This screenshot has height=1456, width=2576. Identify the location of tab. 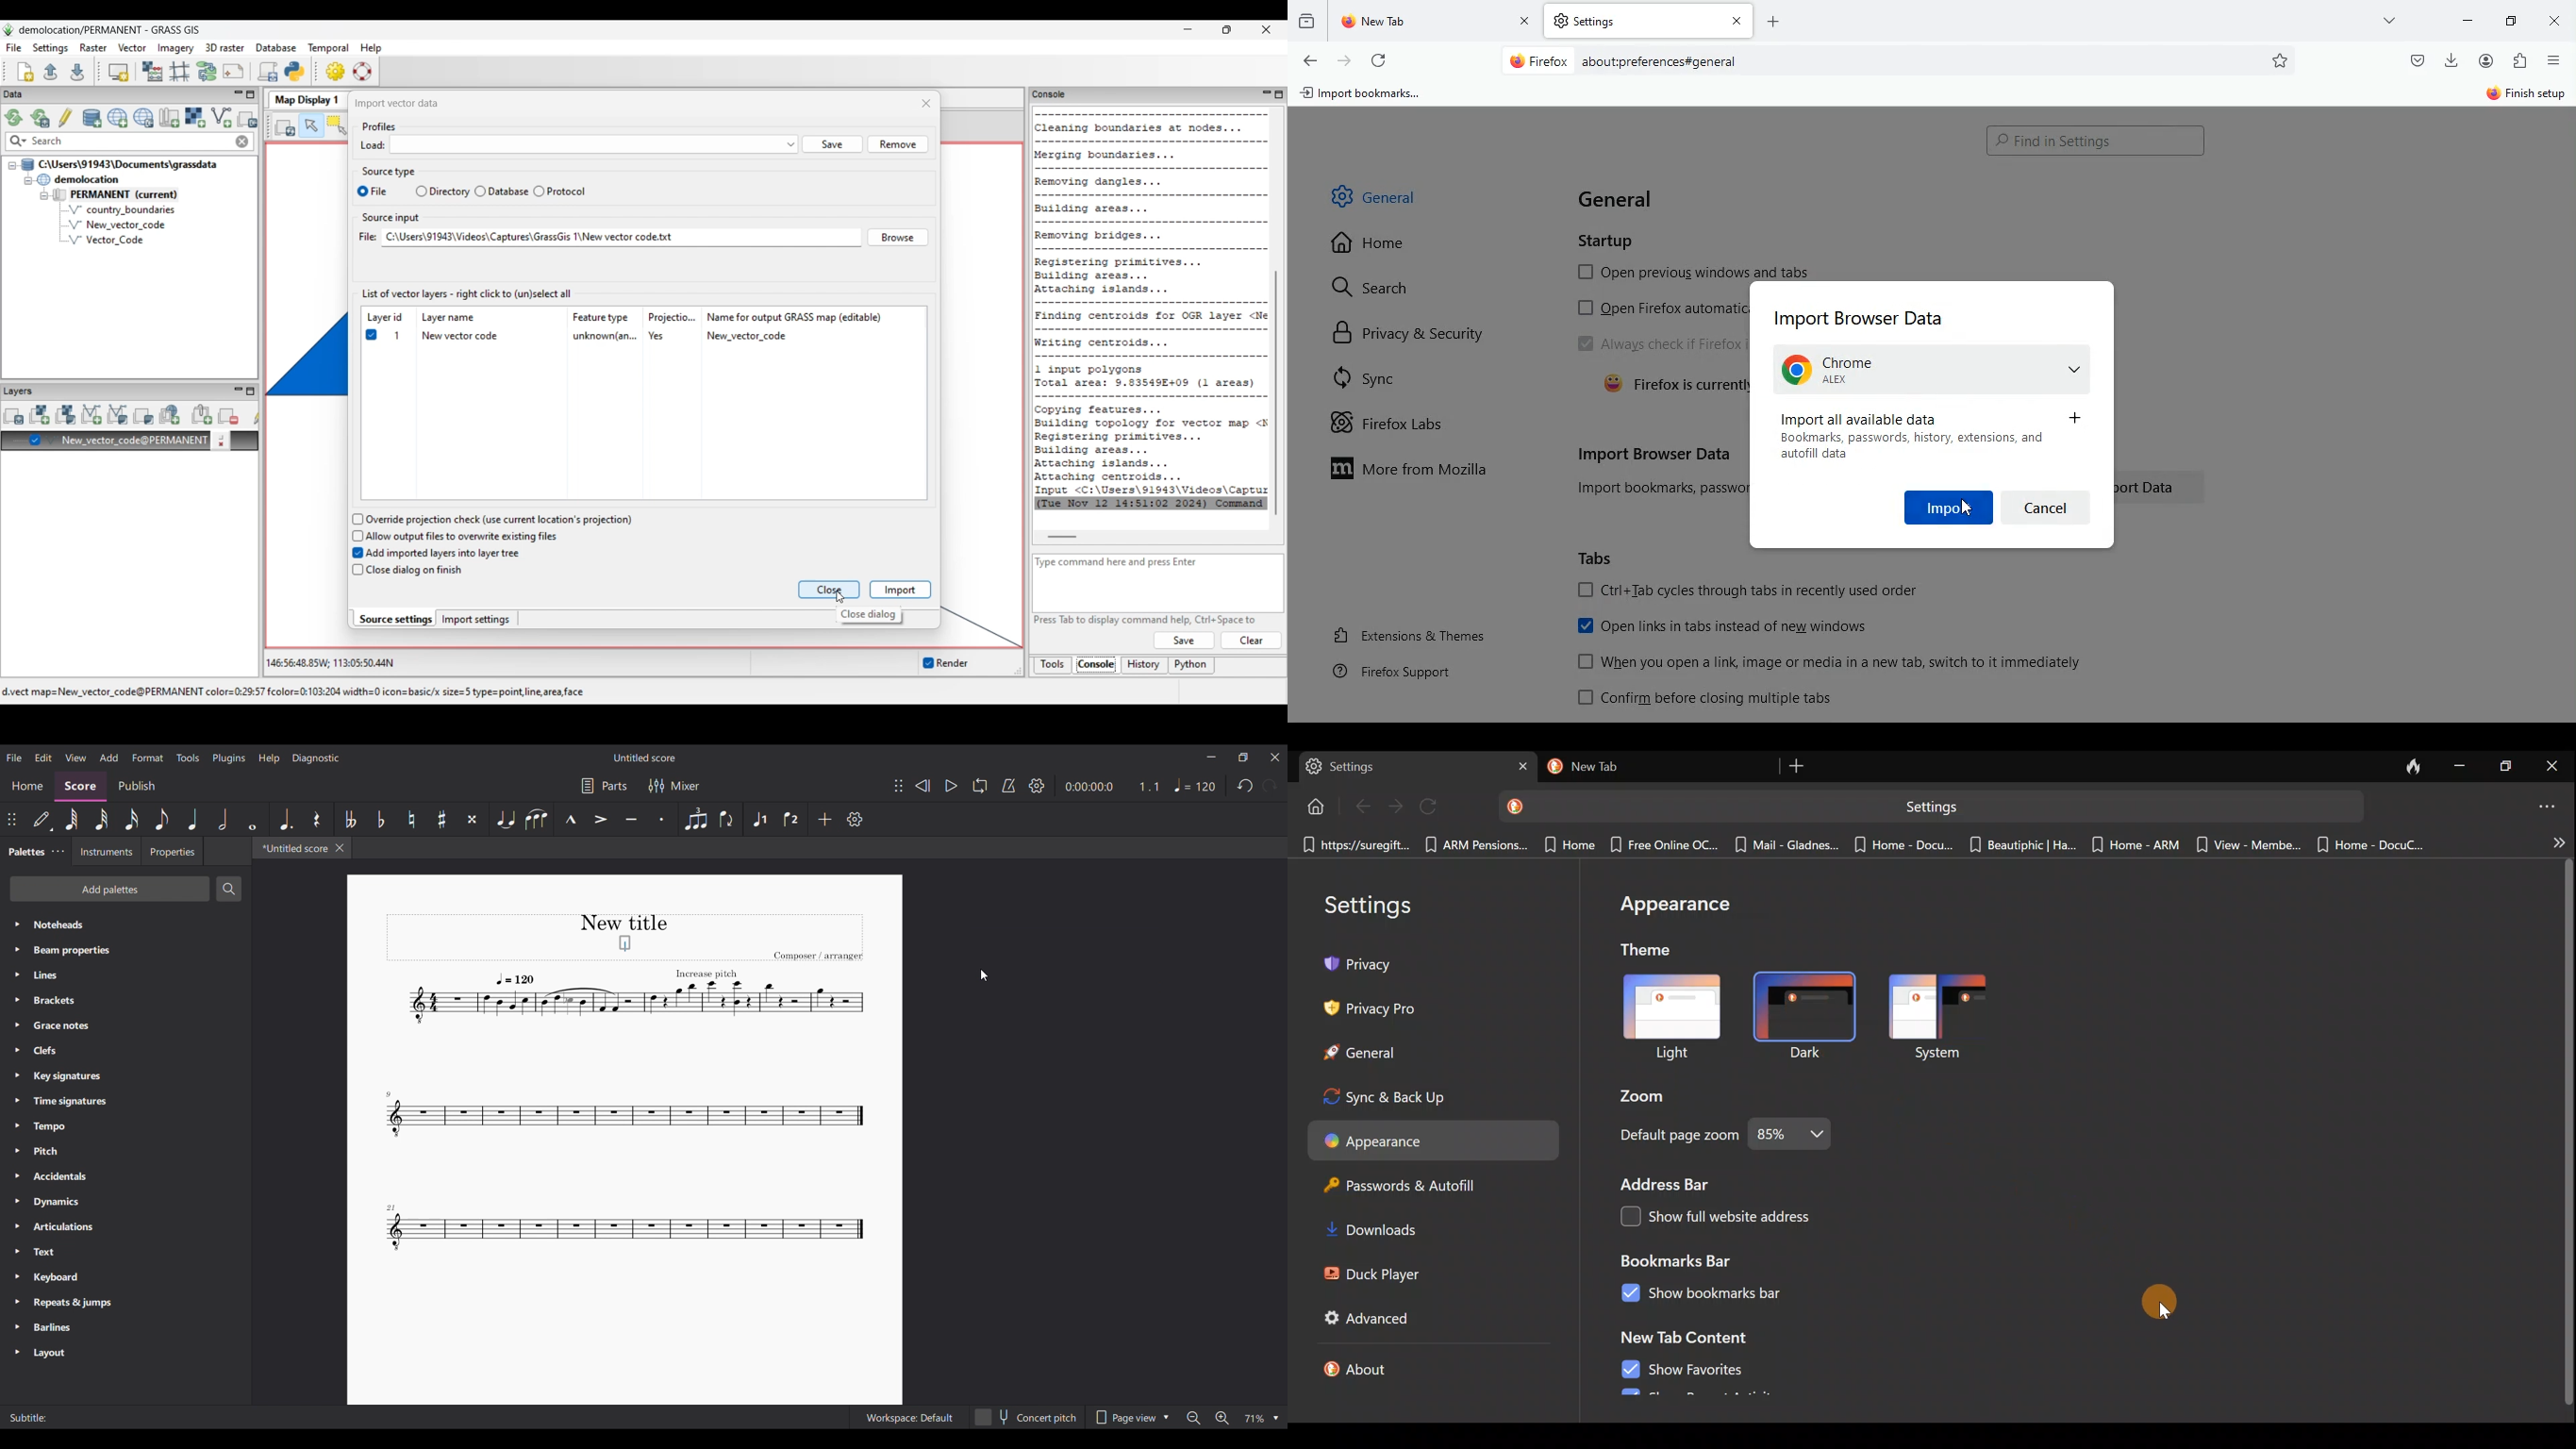
(1438, 21).